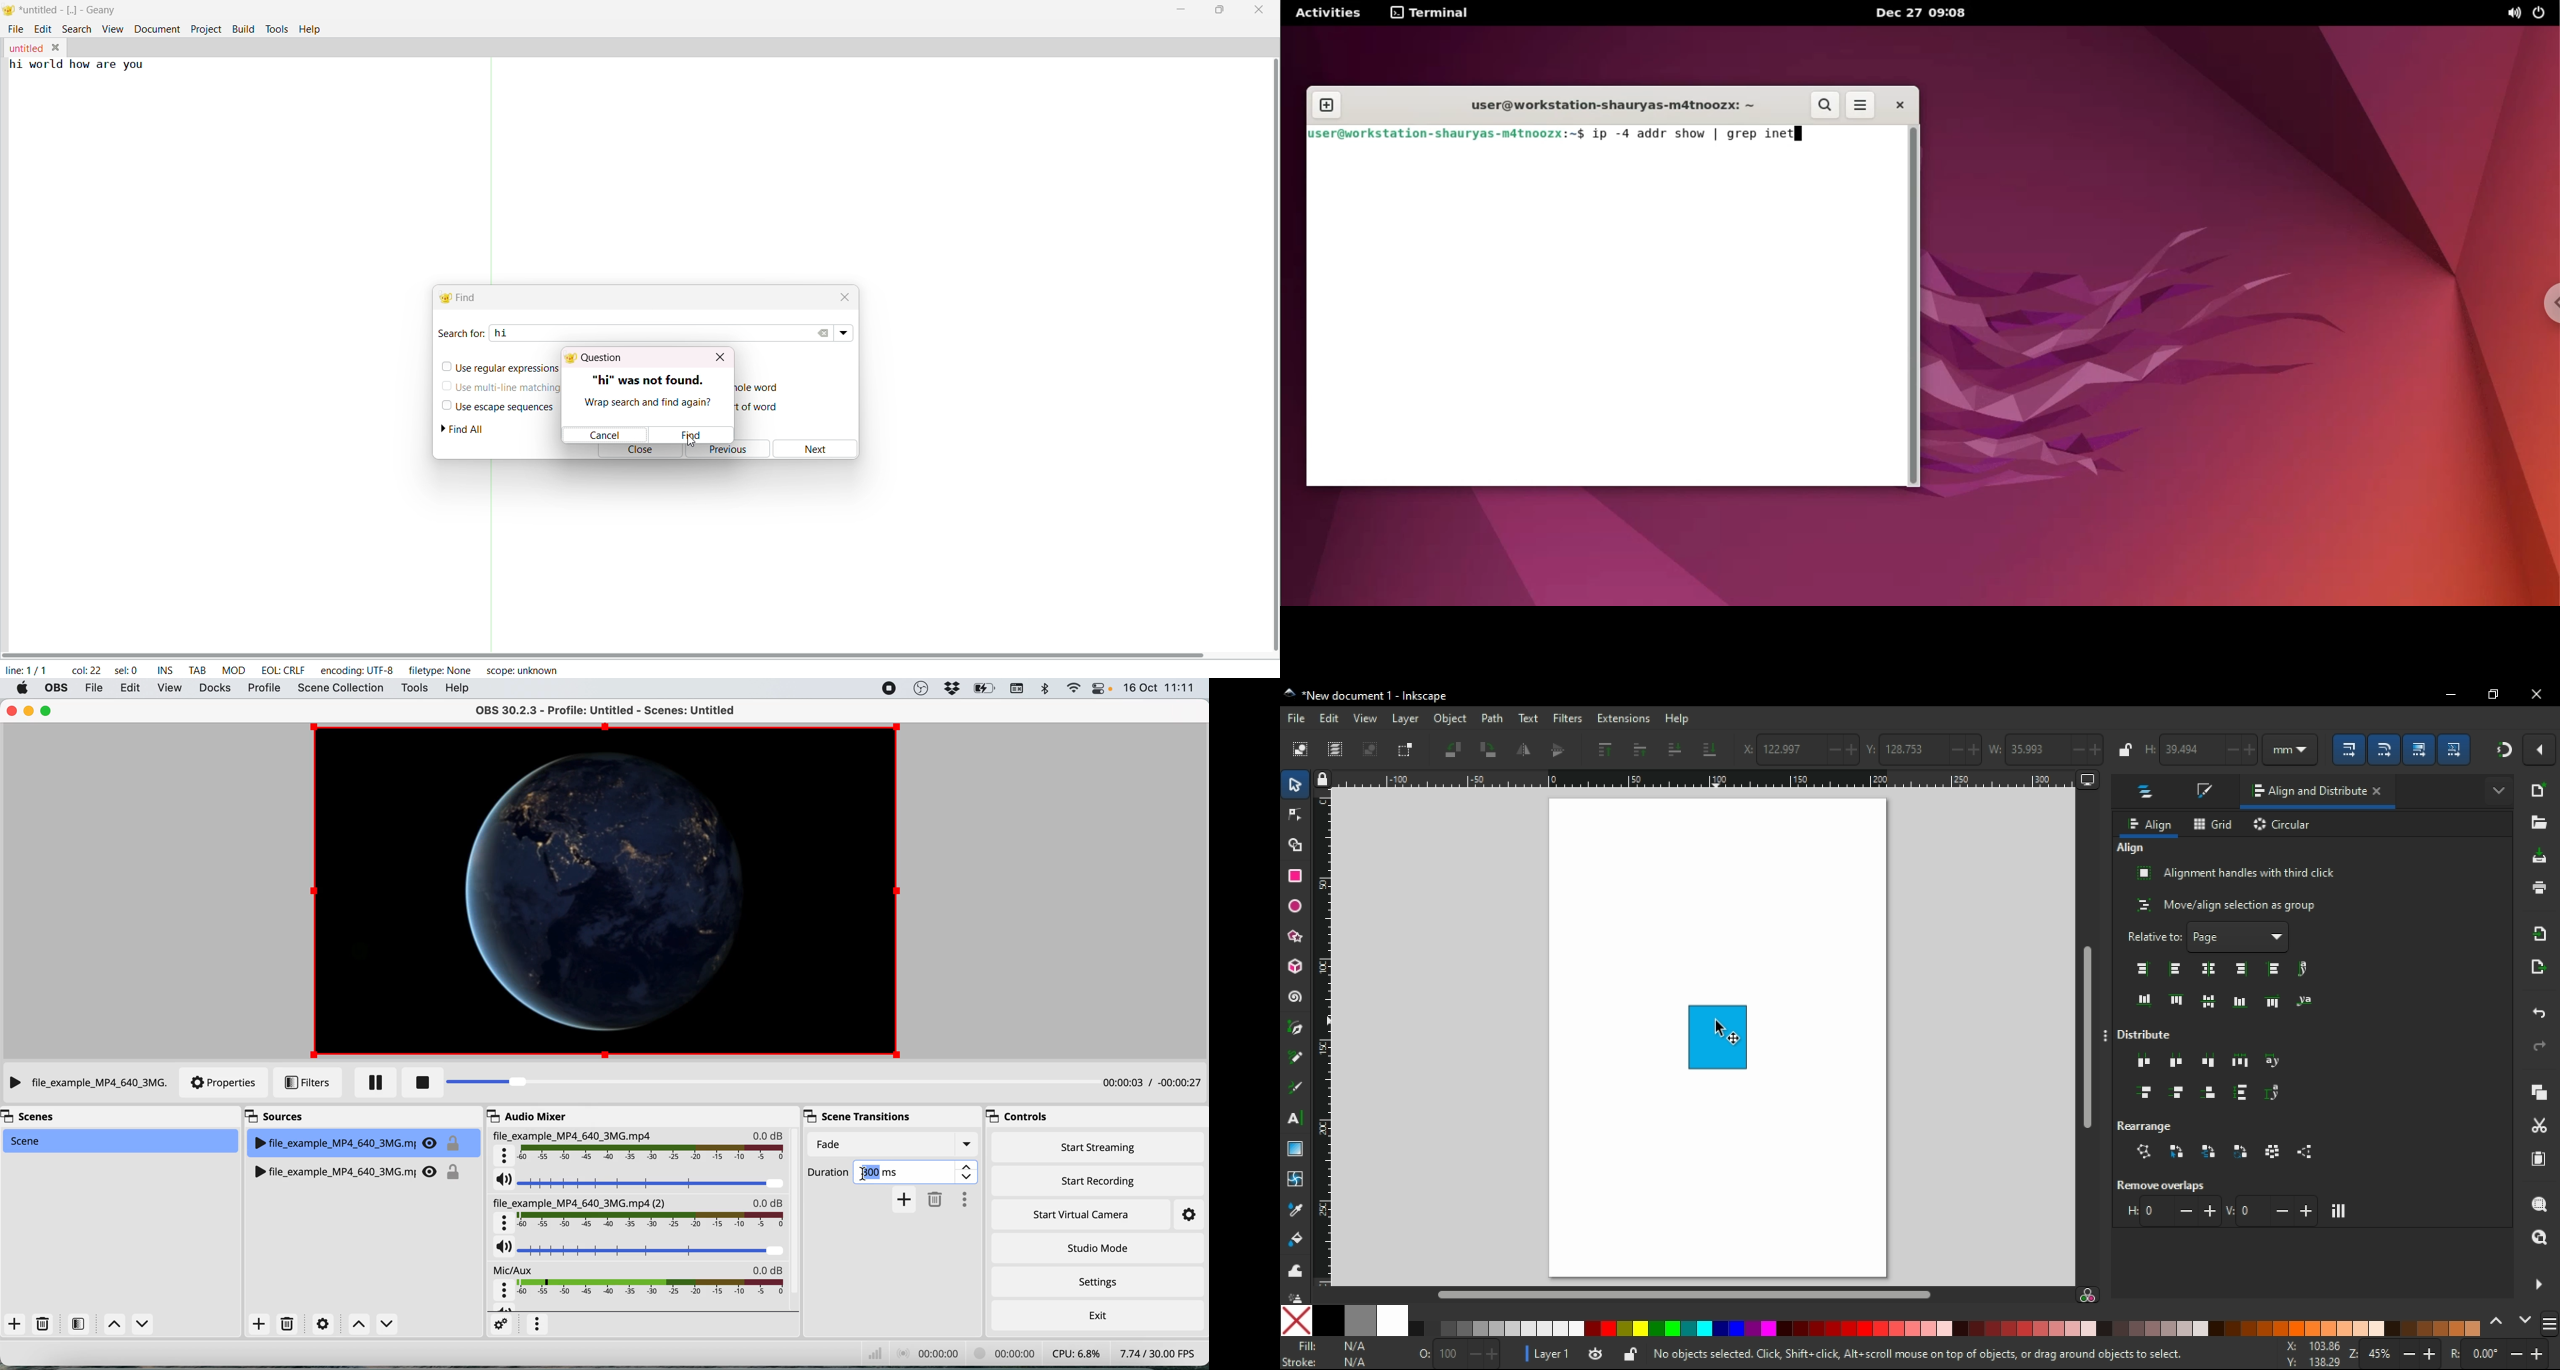 This screenshot has height=1372, width=2576. What do you see at coordinates (1297, 1058) in the screenshot?
I see `pencil tool` at bounding box center [1297, 1058].